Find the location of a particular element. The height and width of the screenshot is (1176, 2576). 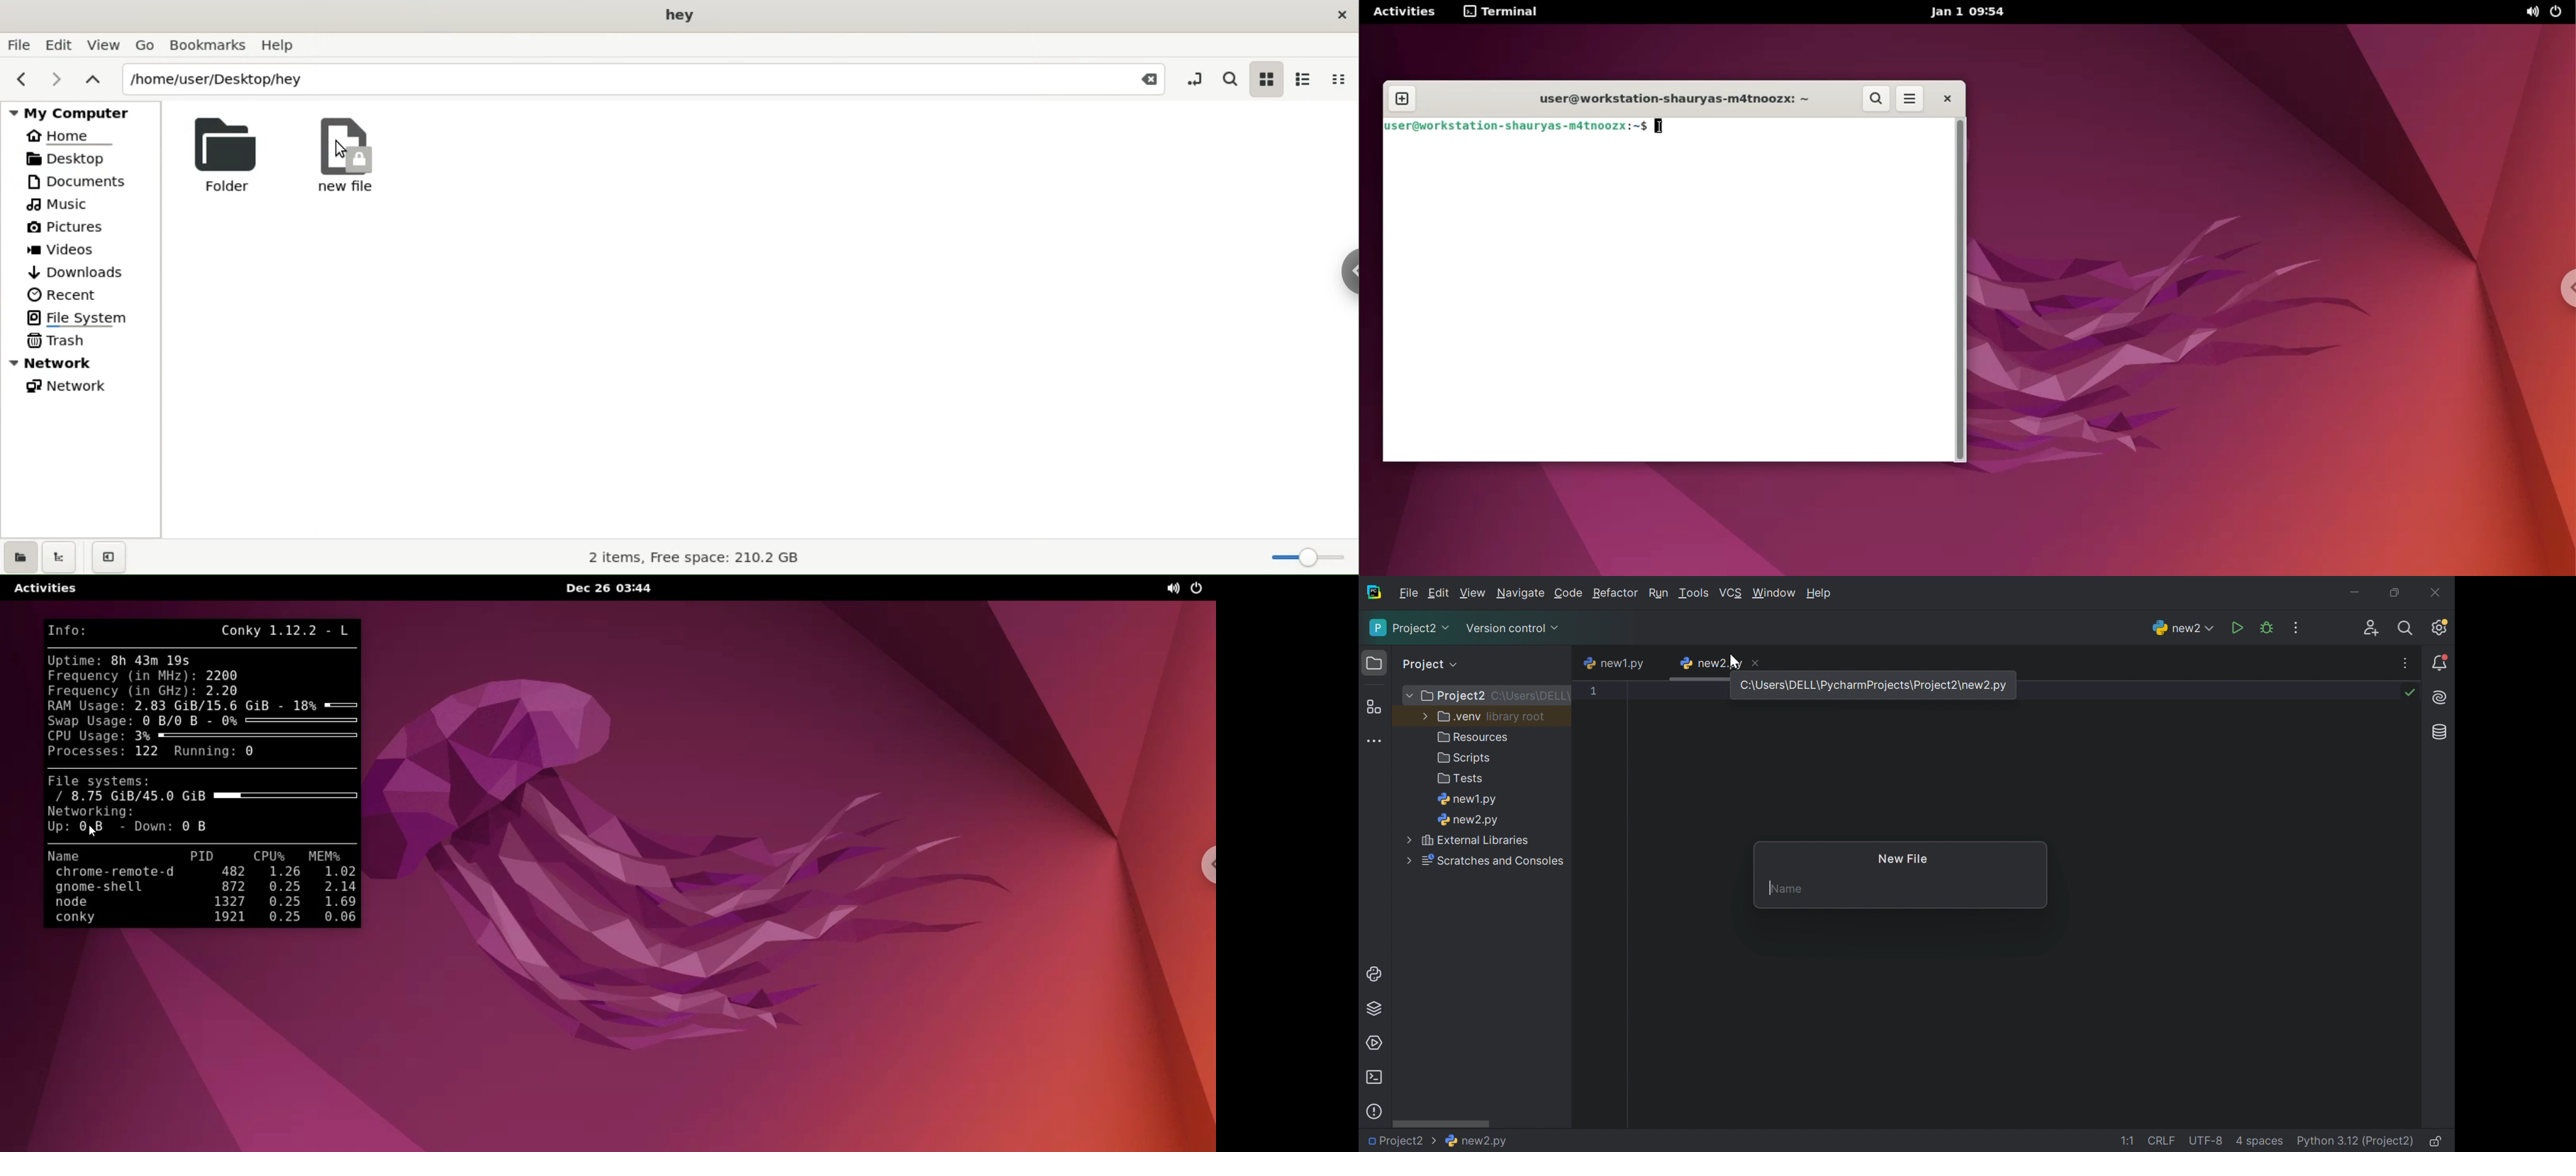

Updates available. IDE and Project Settings. is located at coordinates (2441, 629).